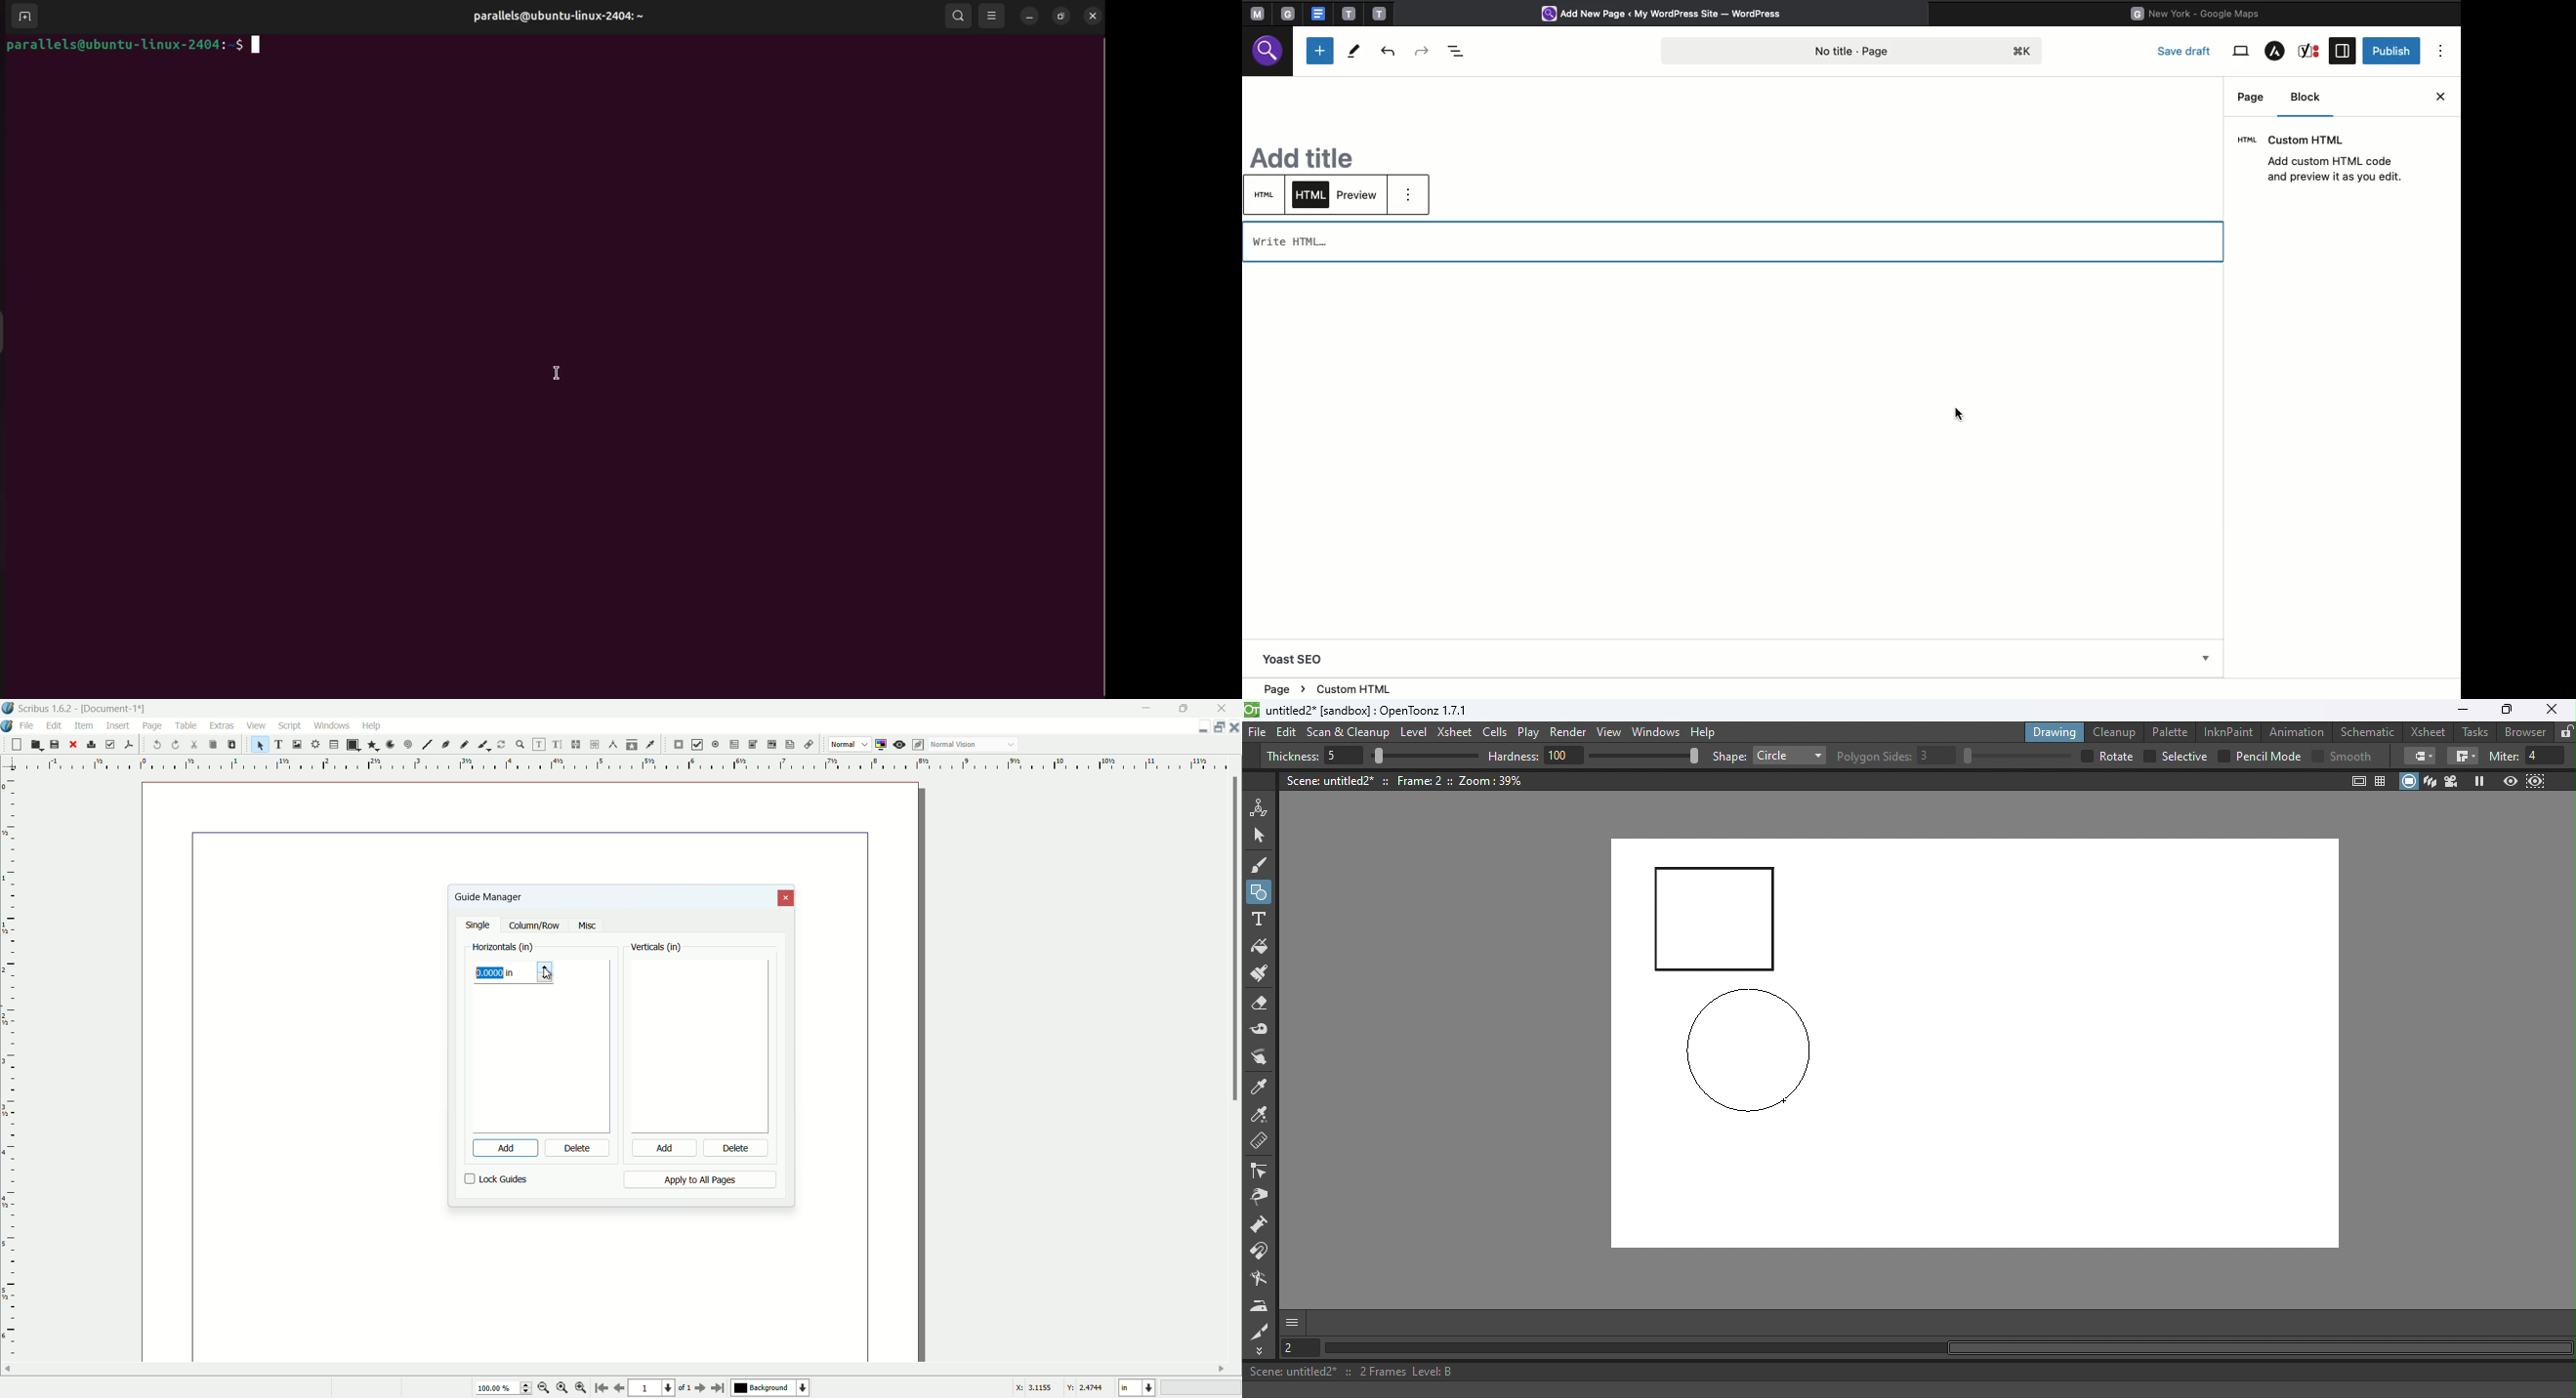 This screenshot has height=1400, width=2576. Describe the element at coordinates (280, 744) in the screenshot. I see `text frame` at that location.